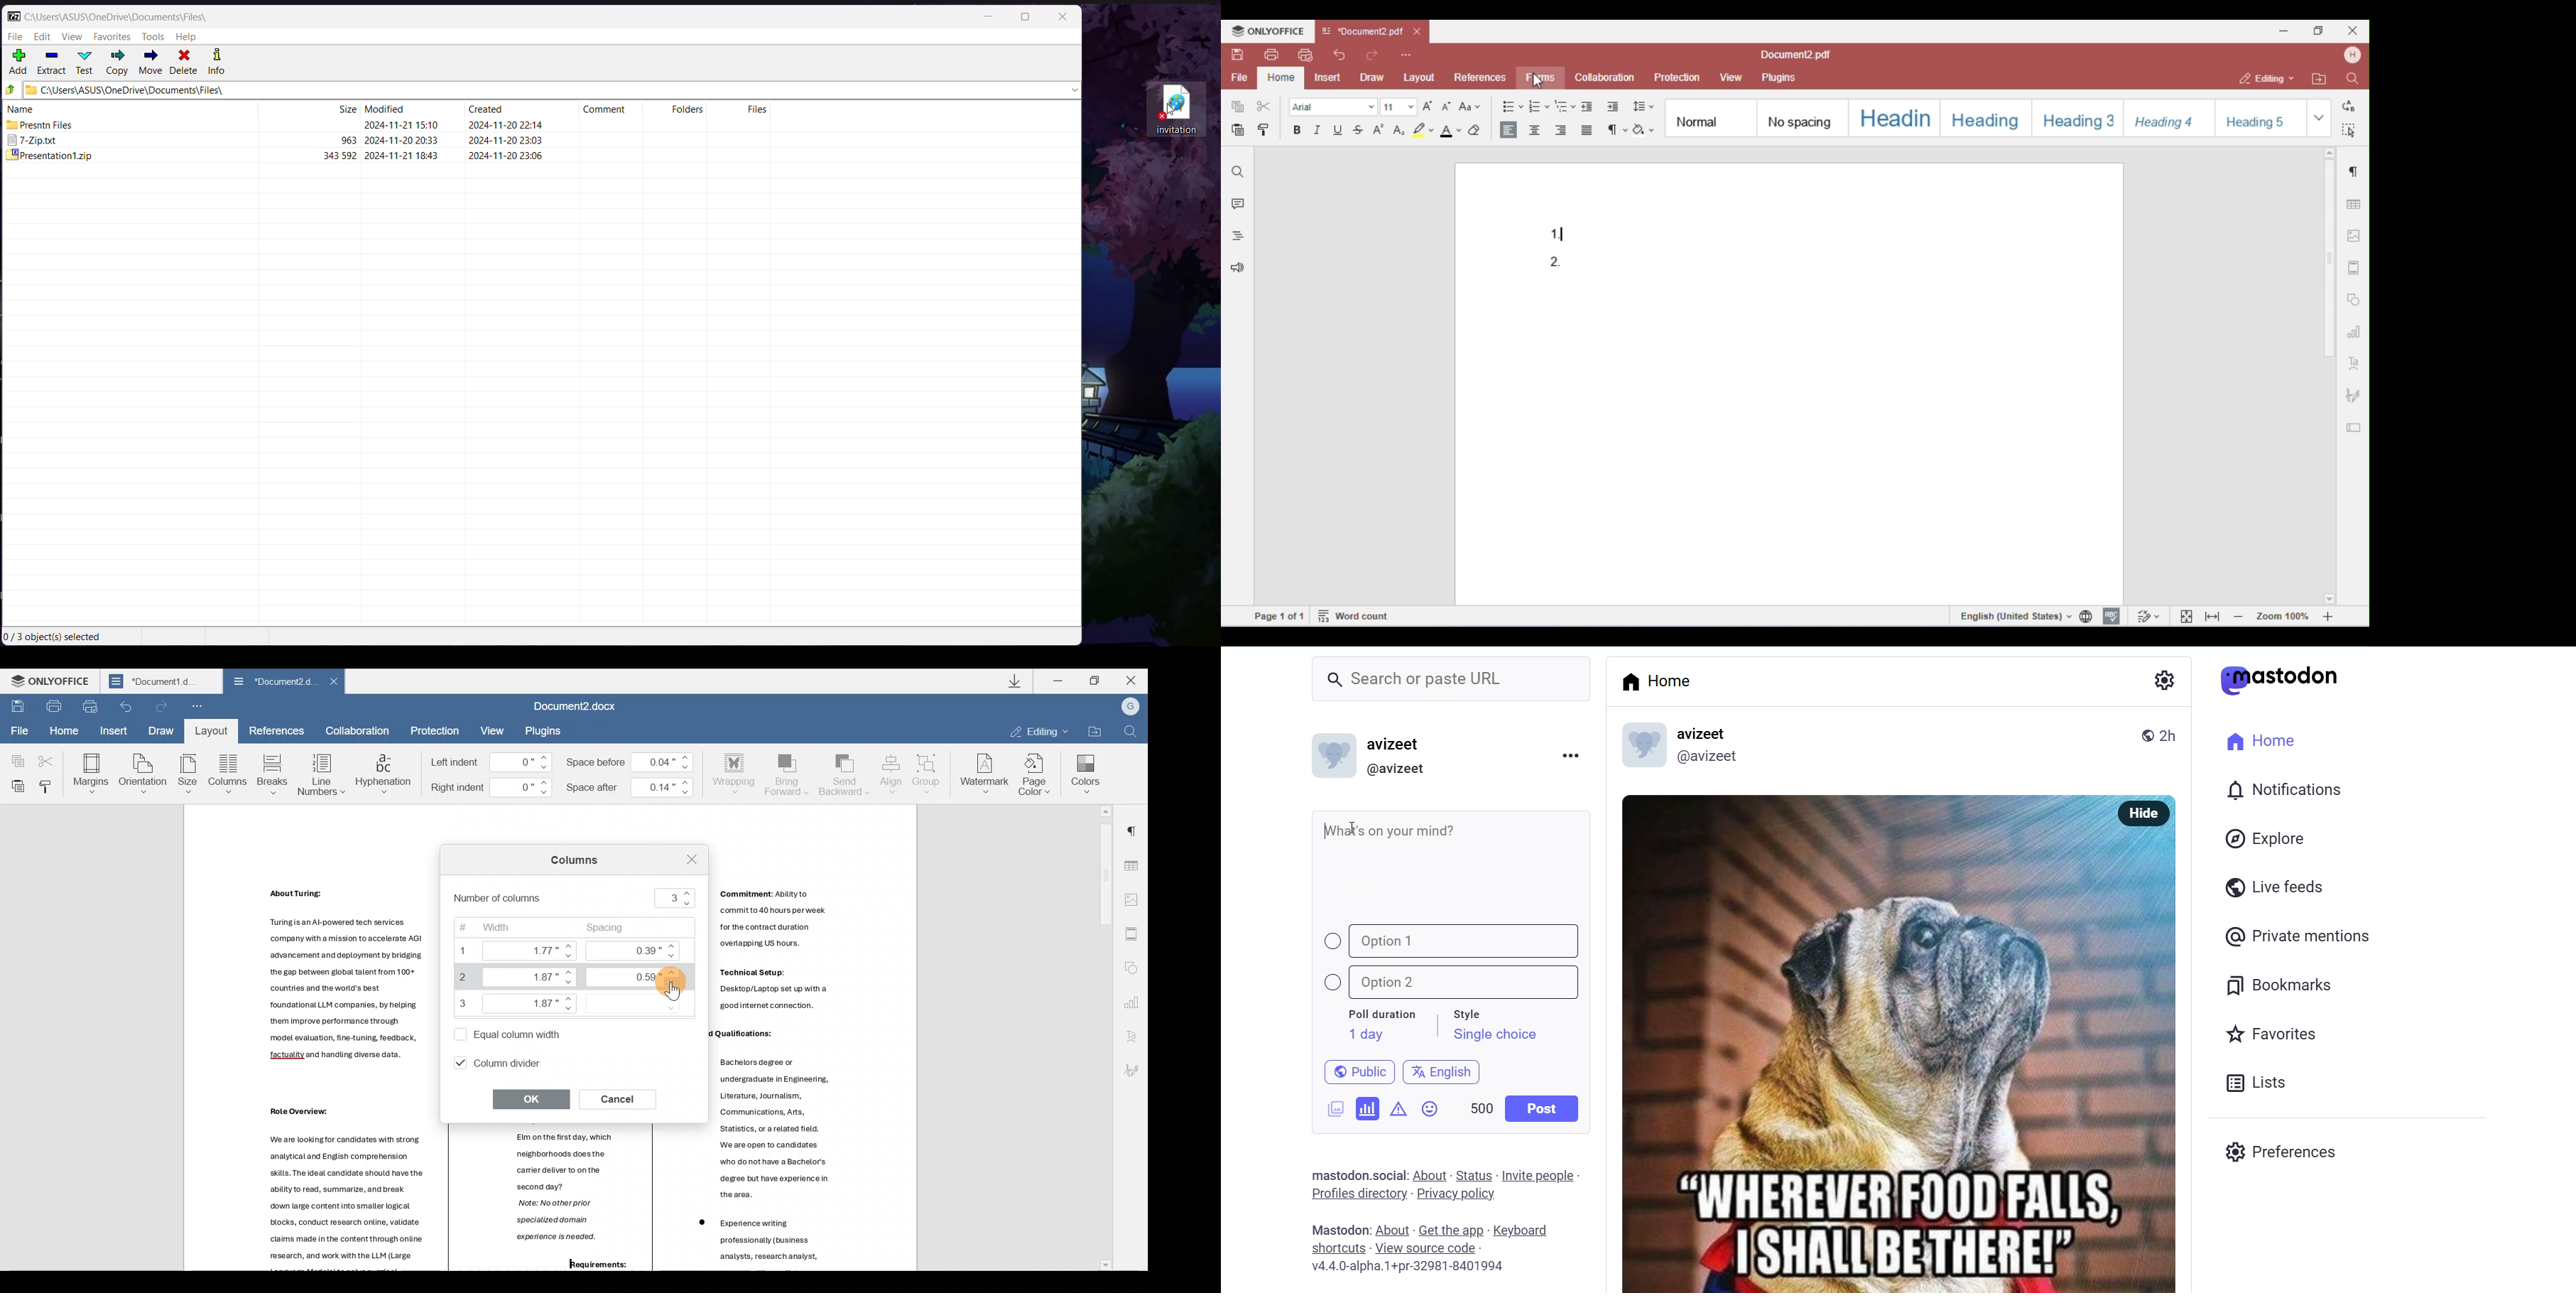 The width and height of the screenshot is (2576, 1316). I want to click on , so click(294, 1113).